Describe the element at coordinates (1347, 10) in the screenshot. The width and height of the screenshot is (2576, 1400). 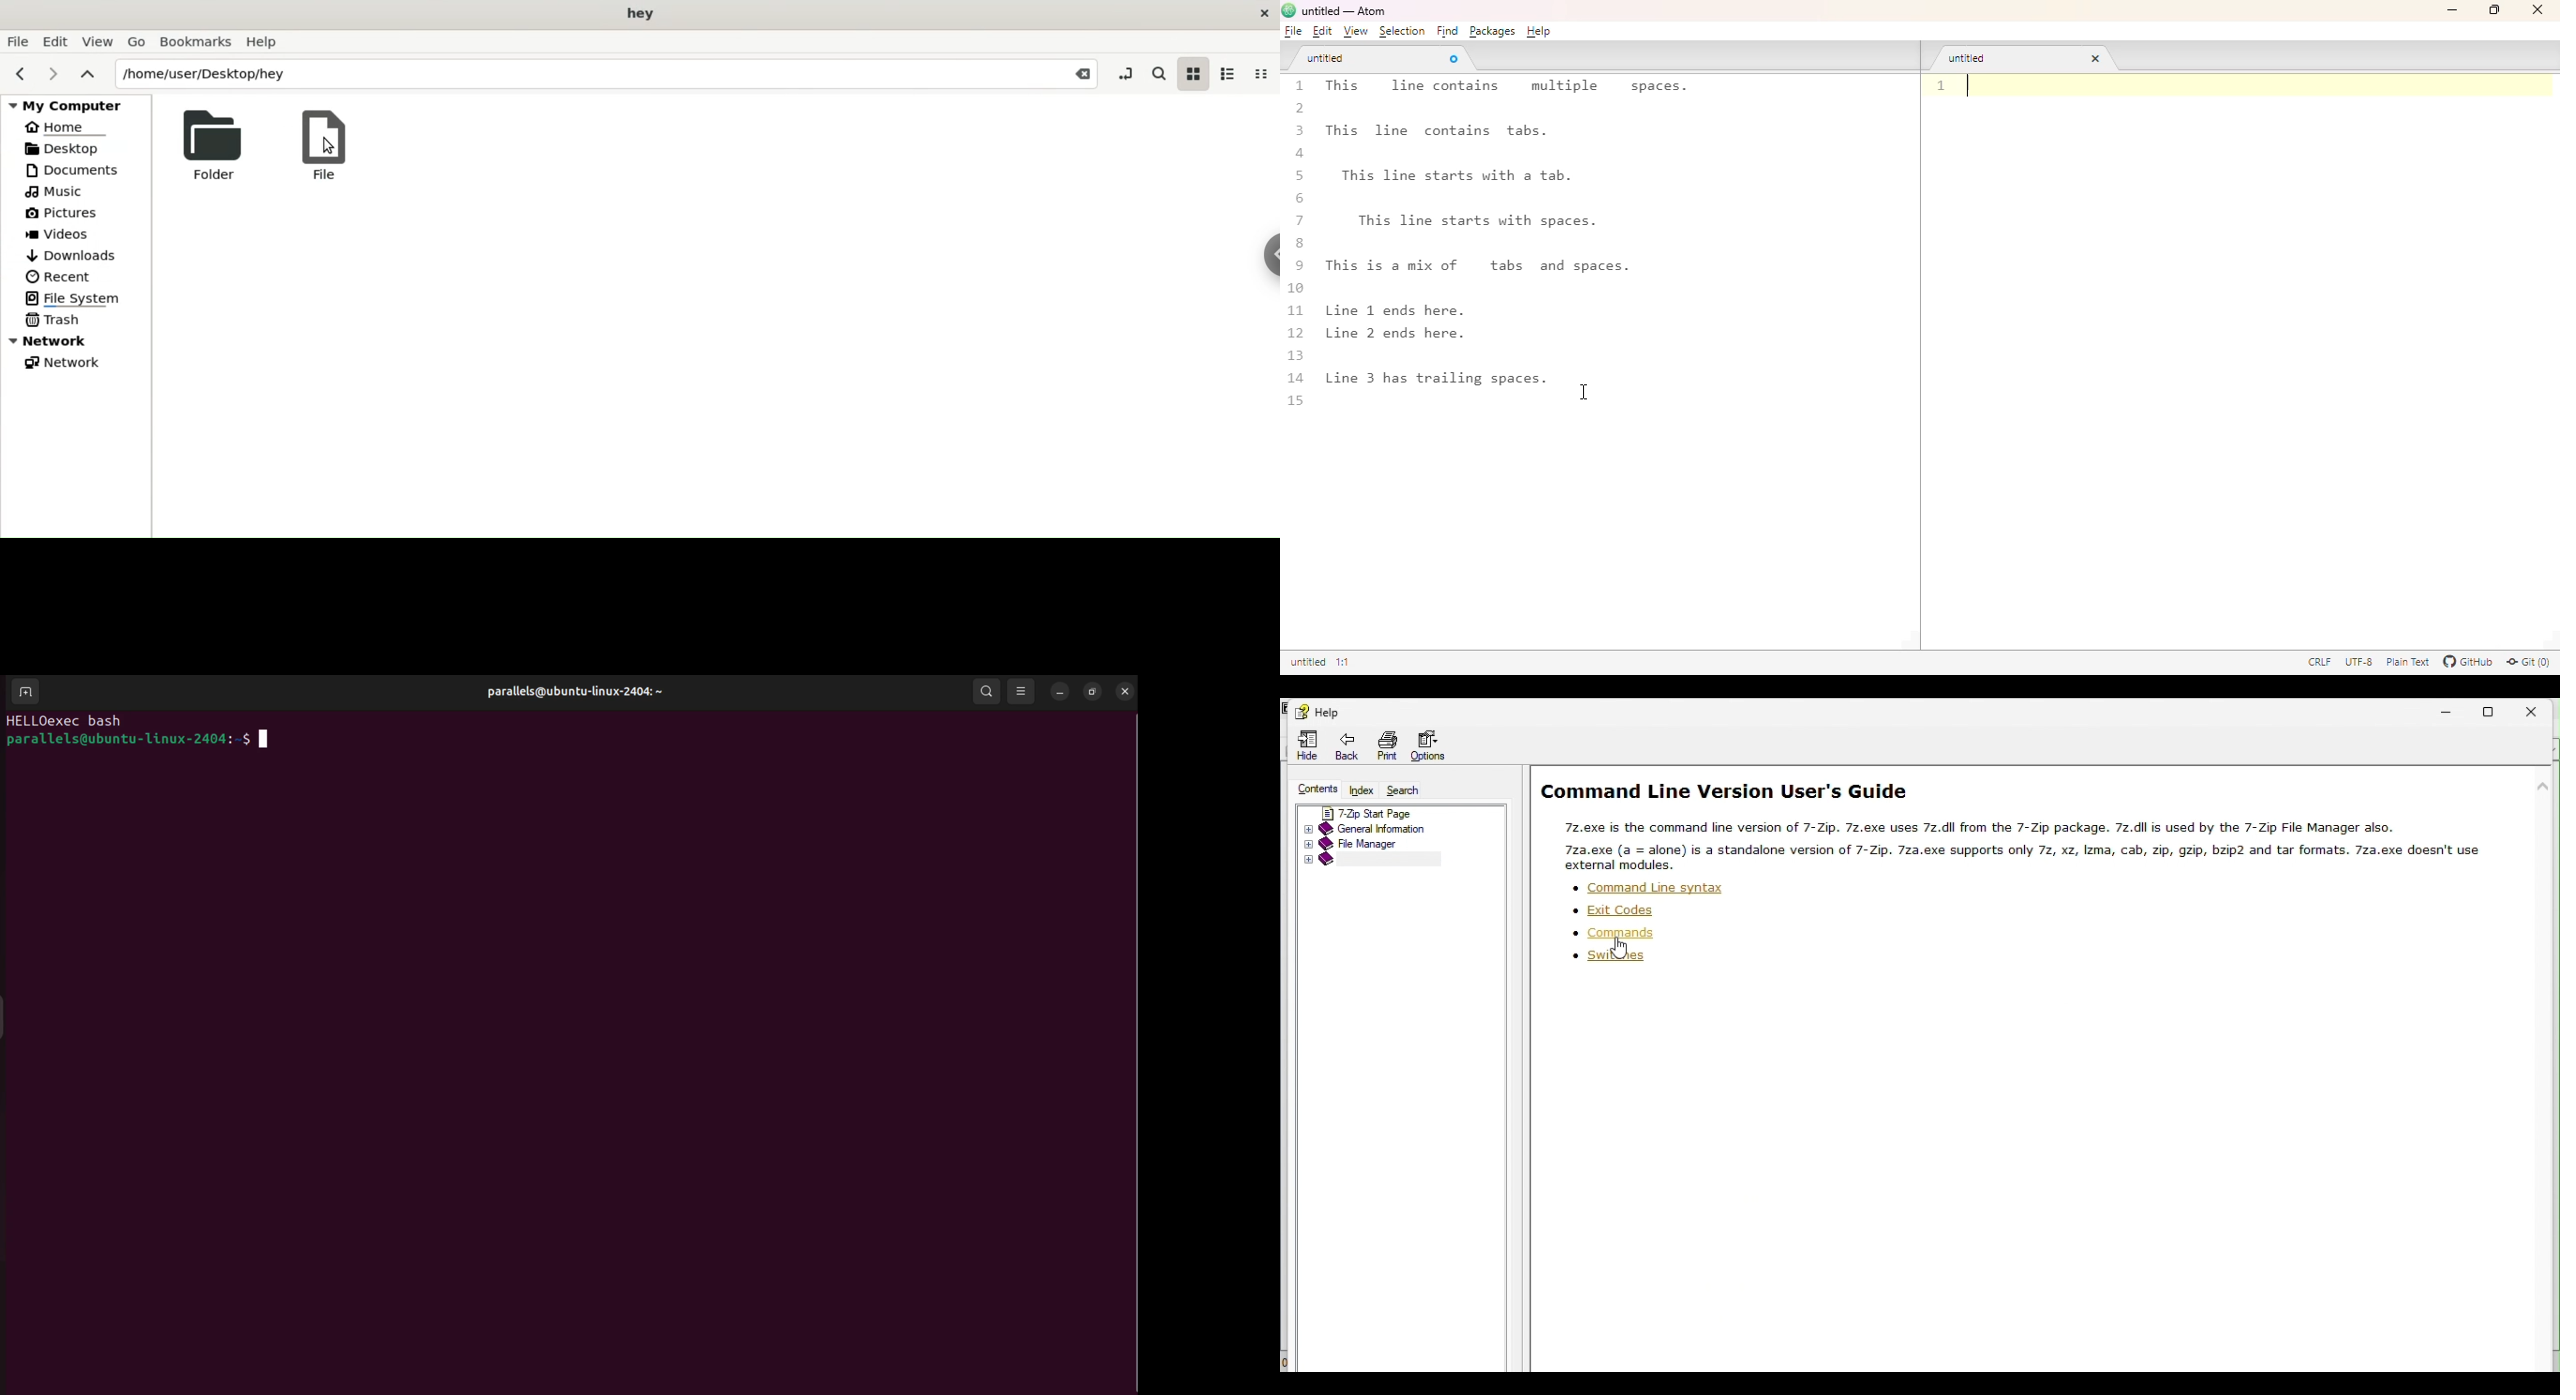
I see `untitled — Atom` at that location.